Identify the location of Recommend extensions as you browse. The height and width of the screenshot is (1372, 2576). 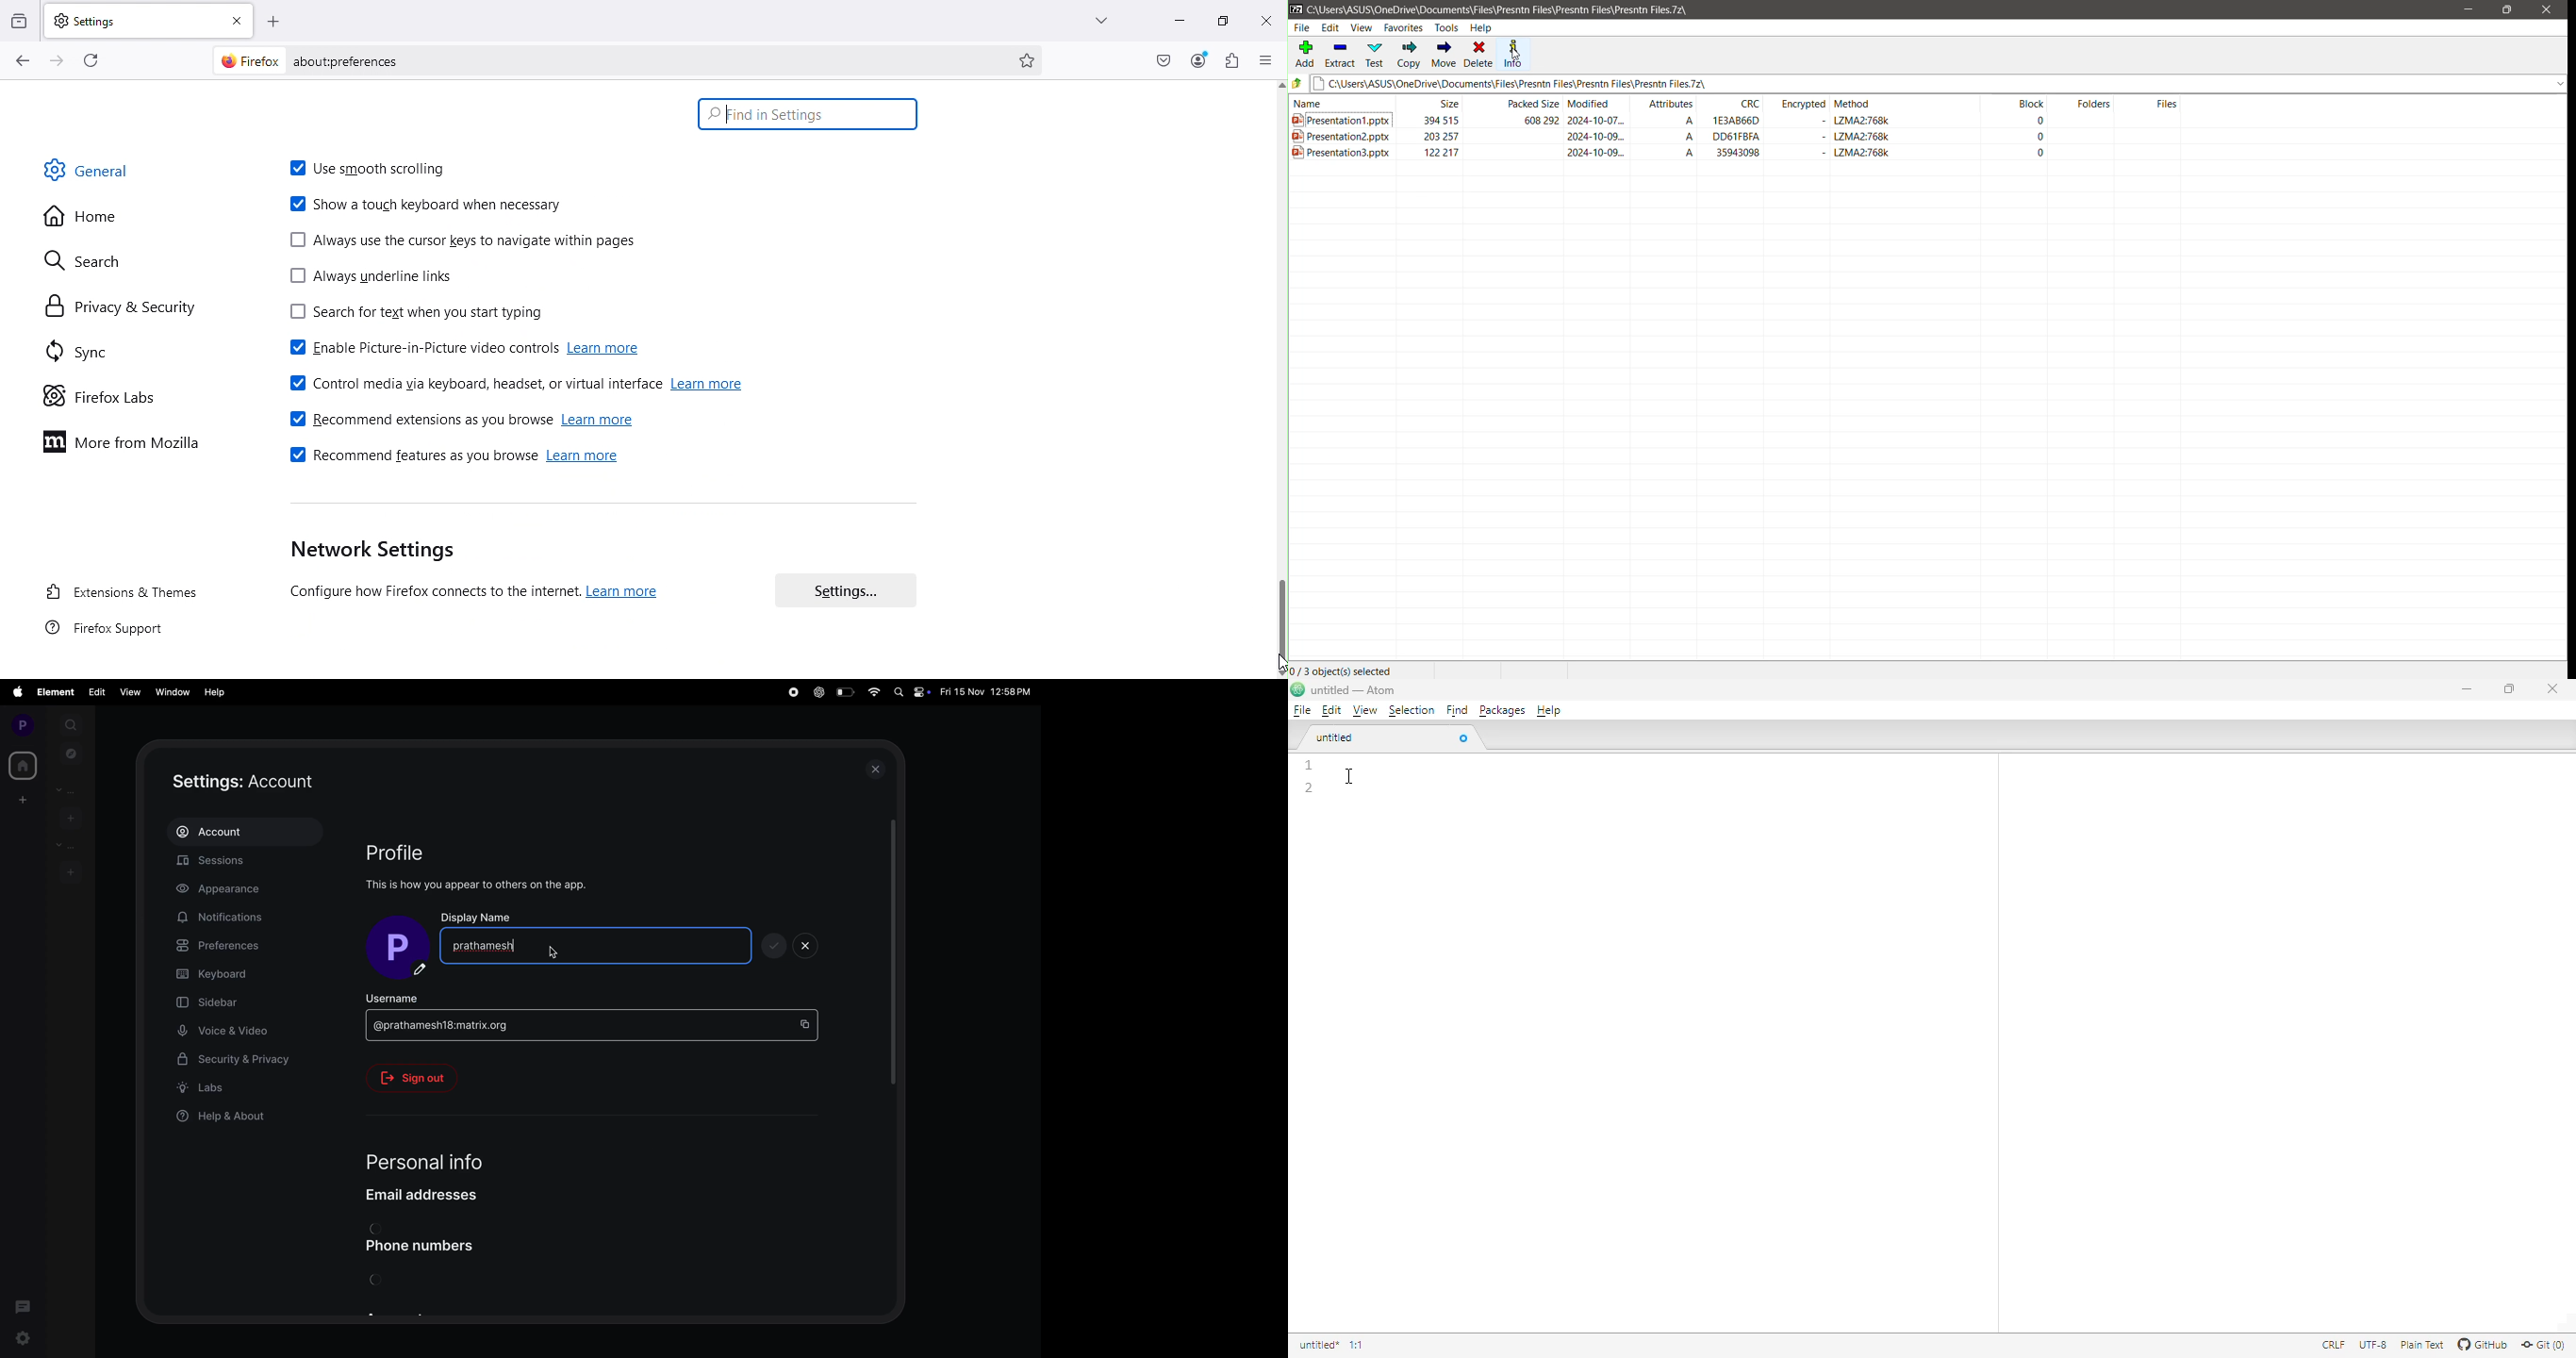
(463, 419).